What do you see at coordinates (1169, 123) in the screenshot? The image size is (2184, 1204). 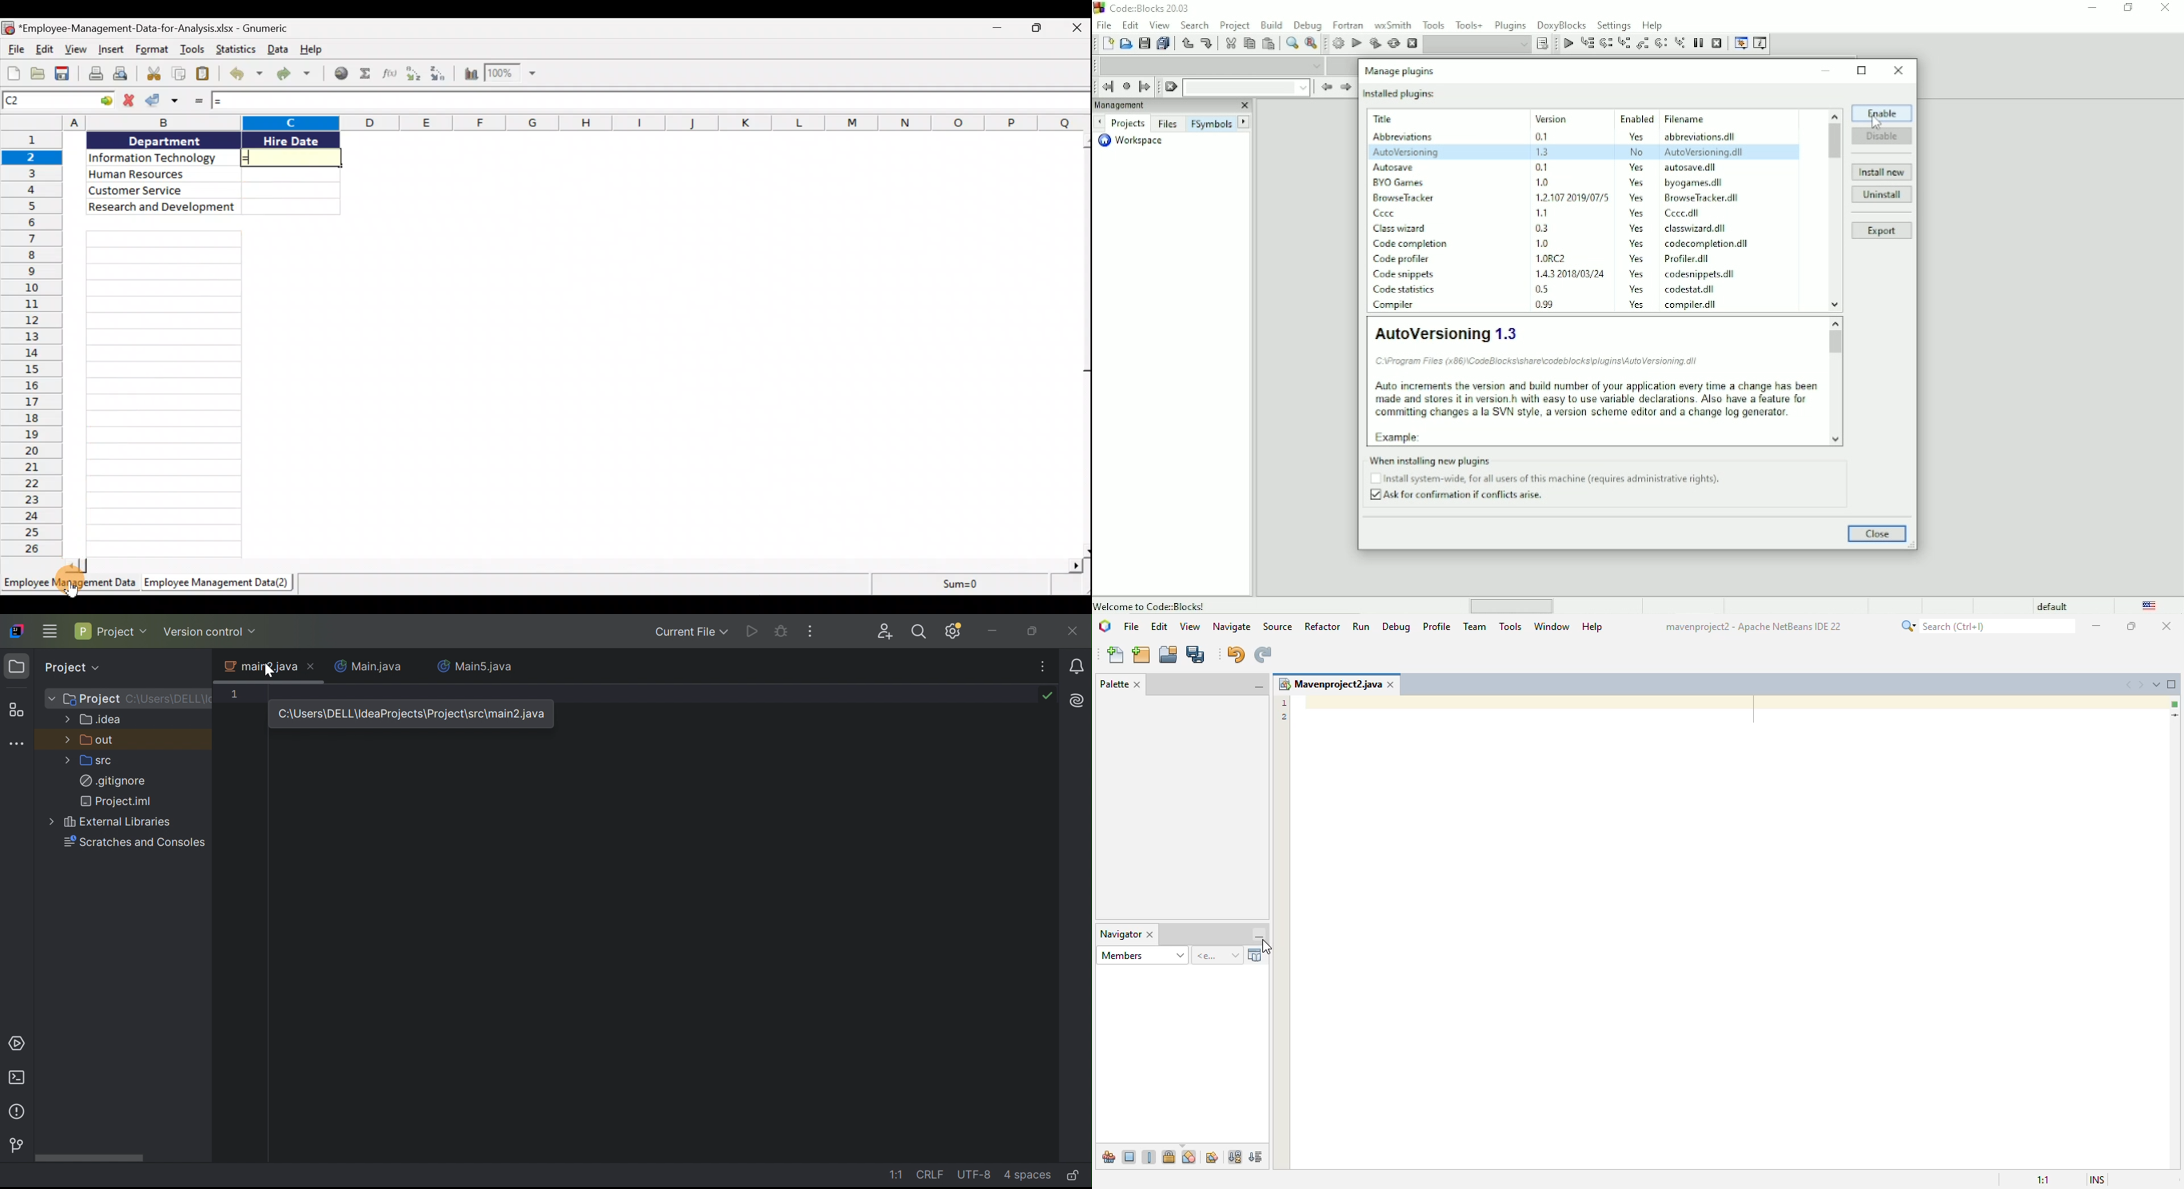 I see `Files` at bounding box center [1169, 123].